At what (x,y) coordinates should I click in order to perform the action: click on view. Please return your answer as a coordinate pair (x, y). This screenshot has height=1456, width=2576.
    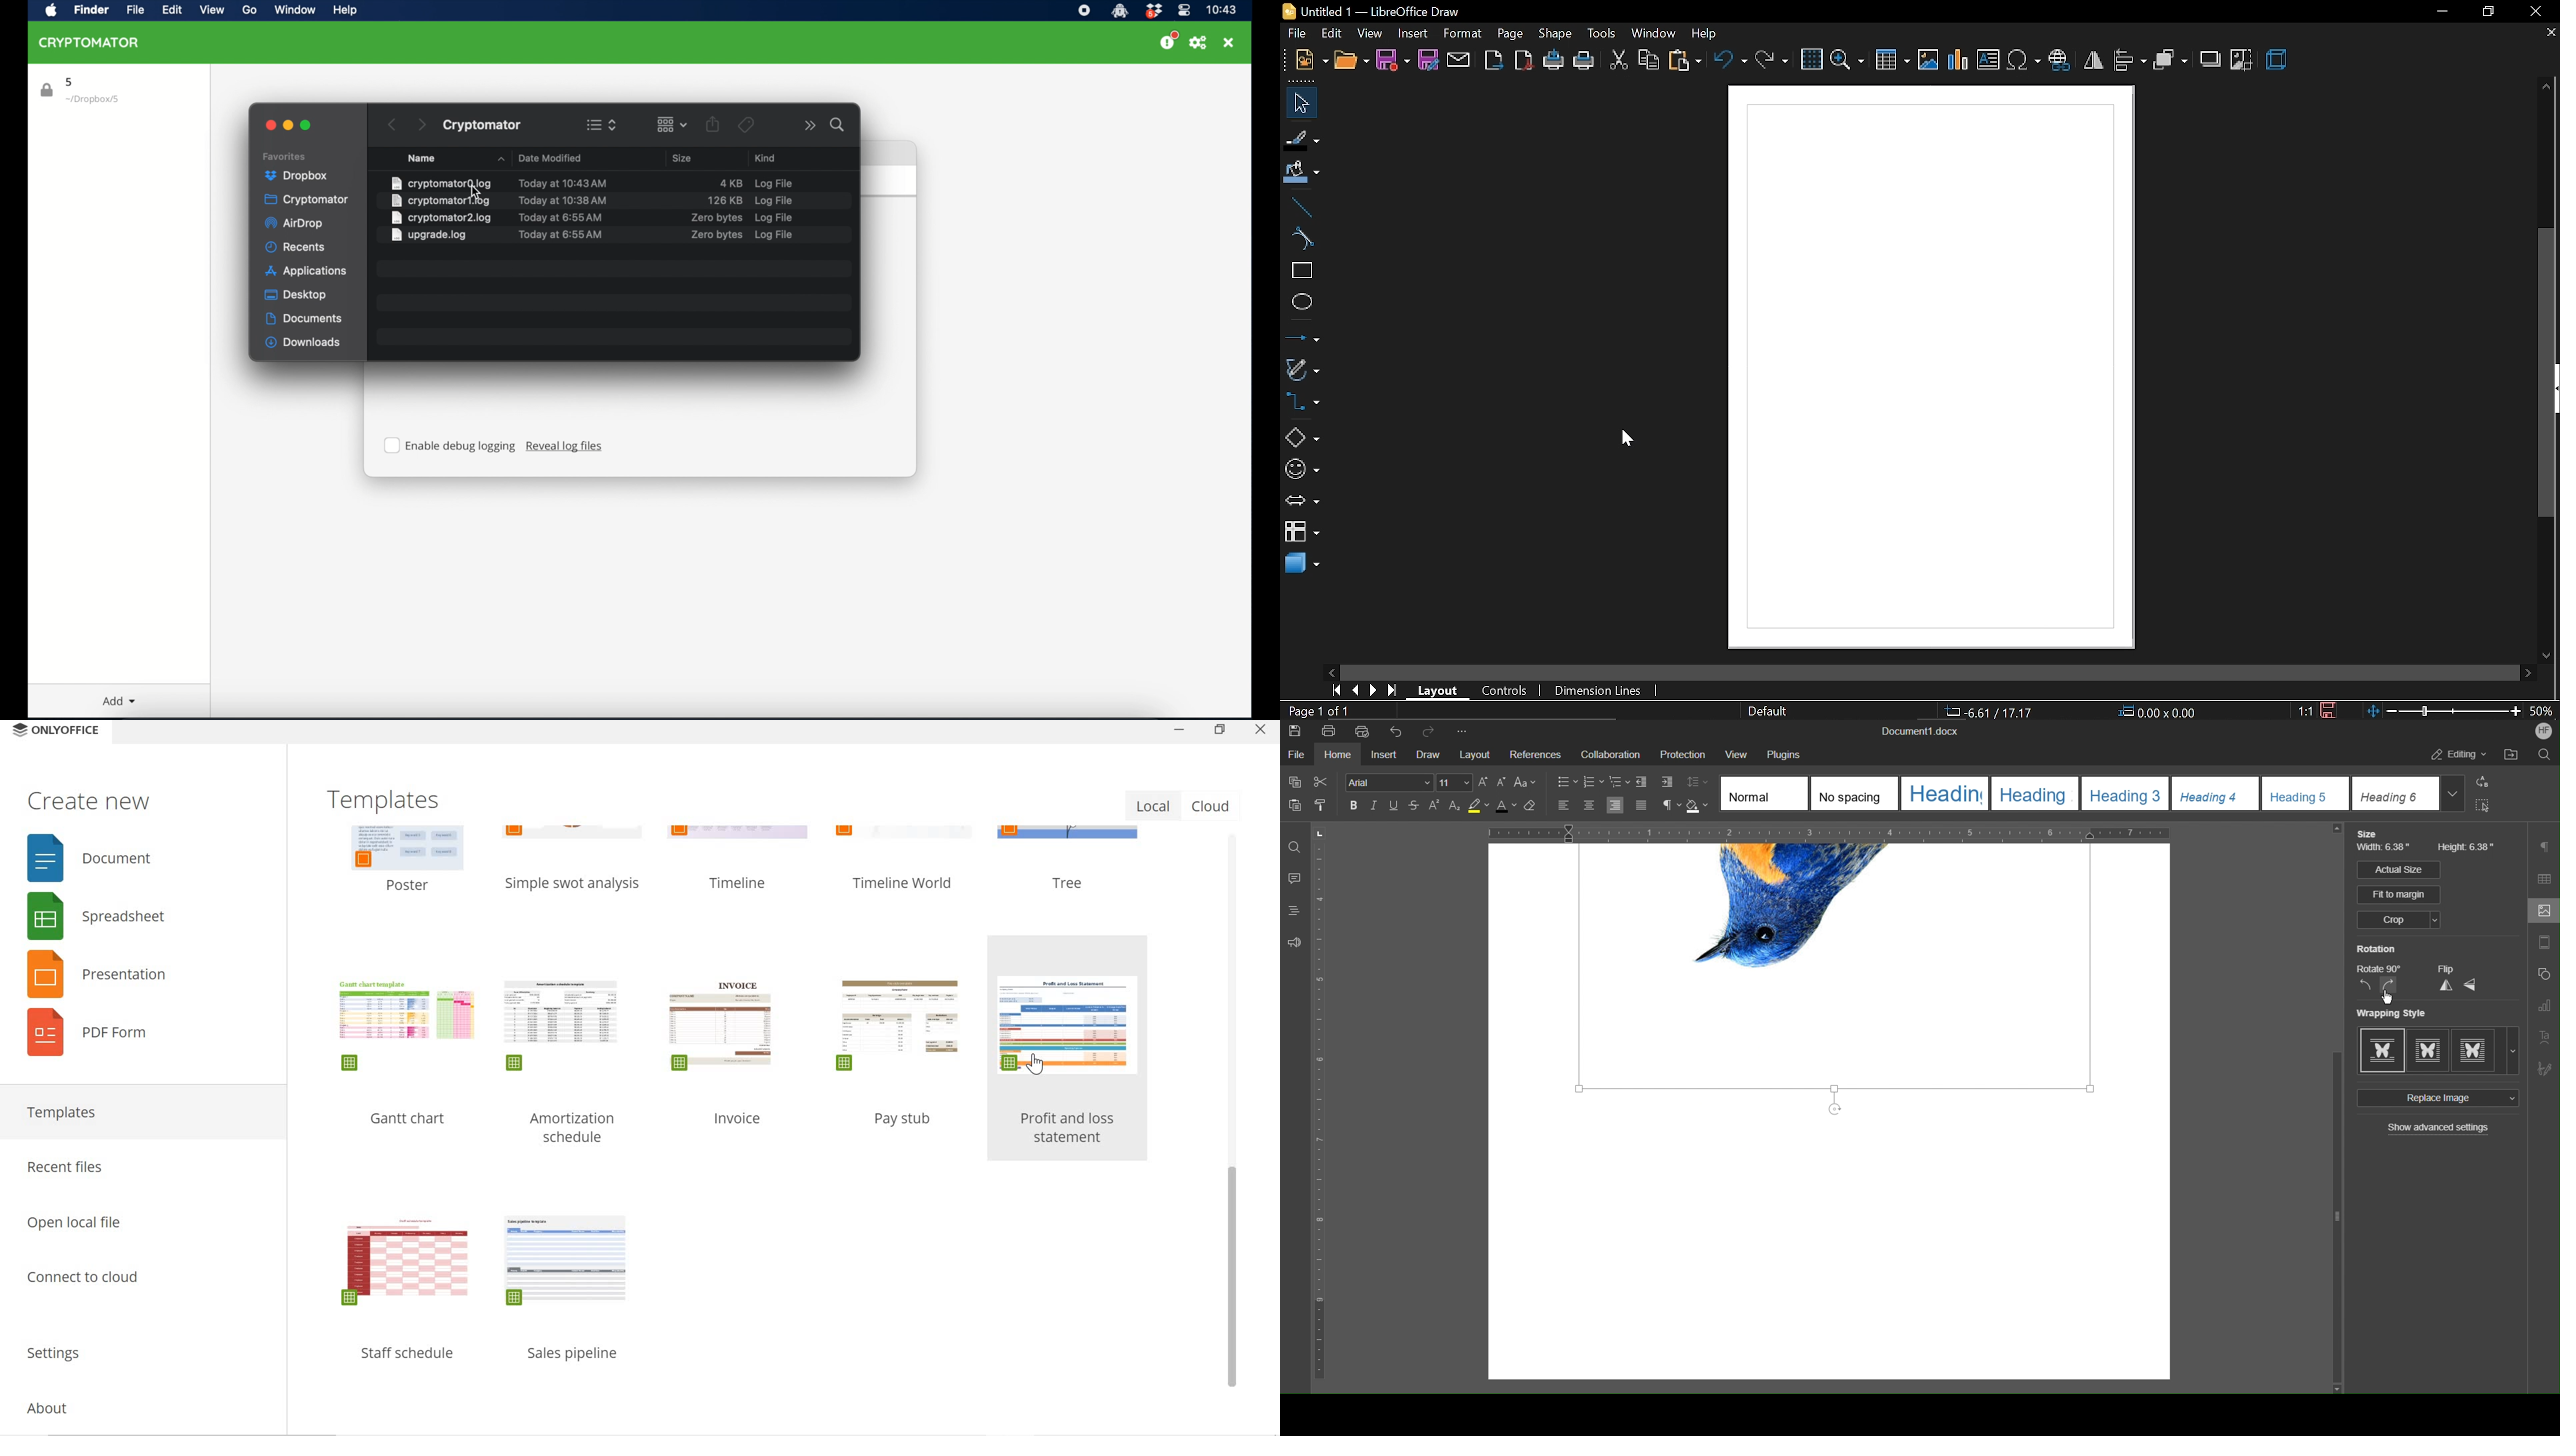
    Looking at the image, I should click on (1370, 34).